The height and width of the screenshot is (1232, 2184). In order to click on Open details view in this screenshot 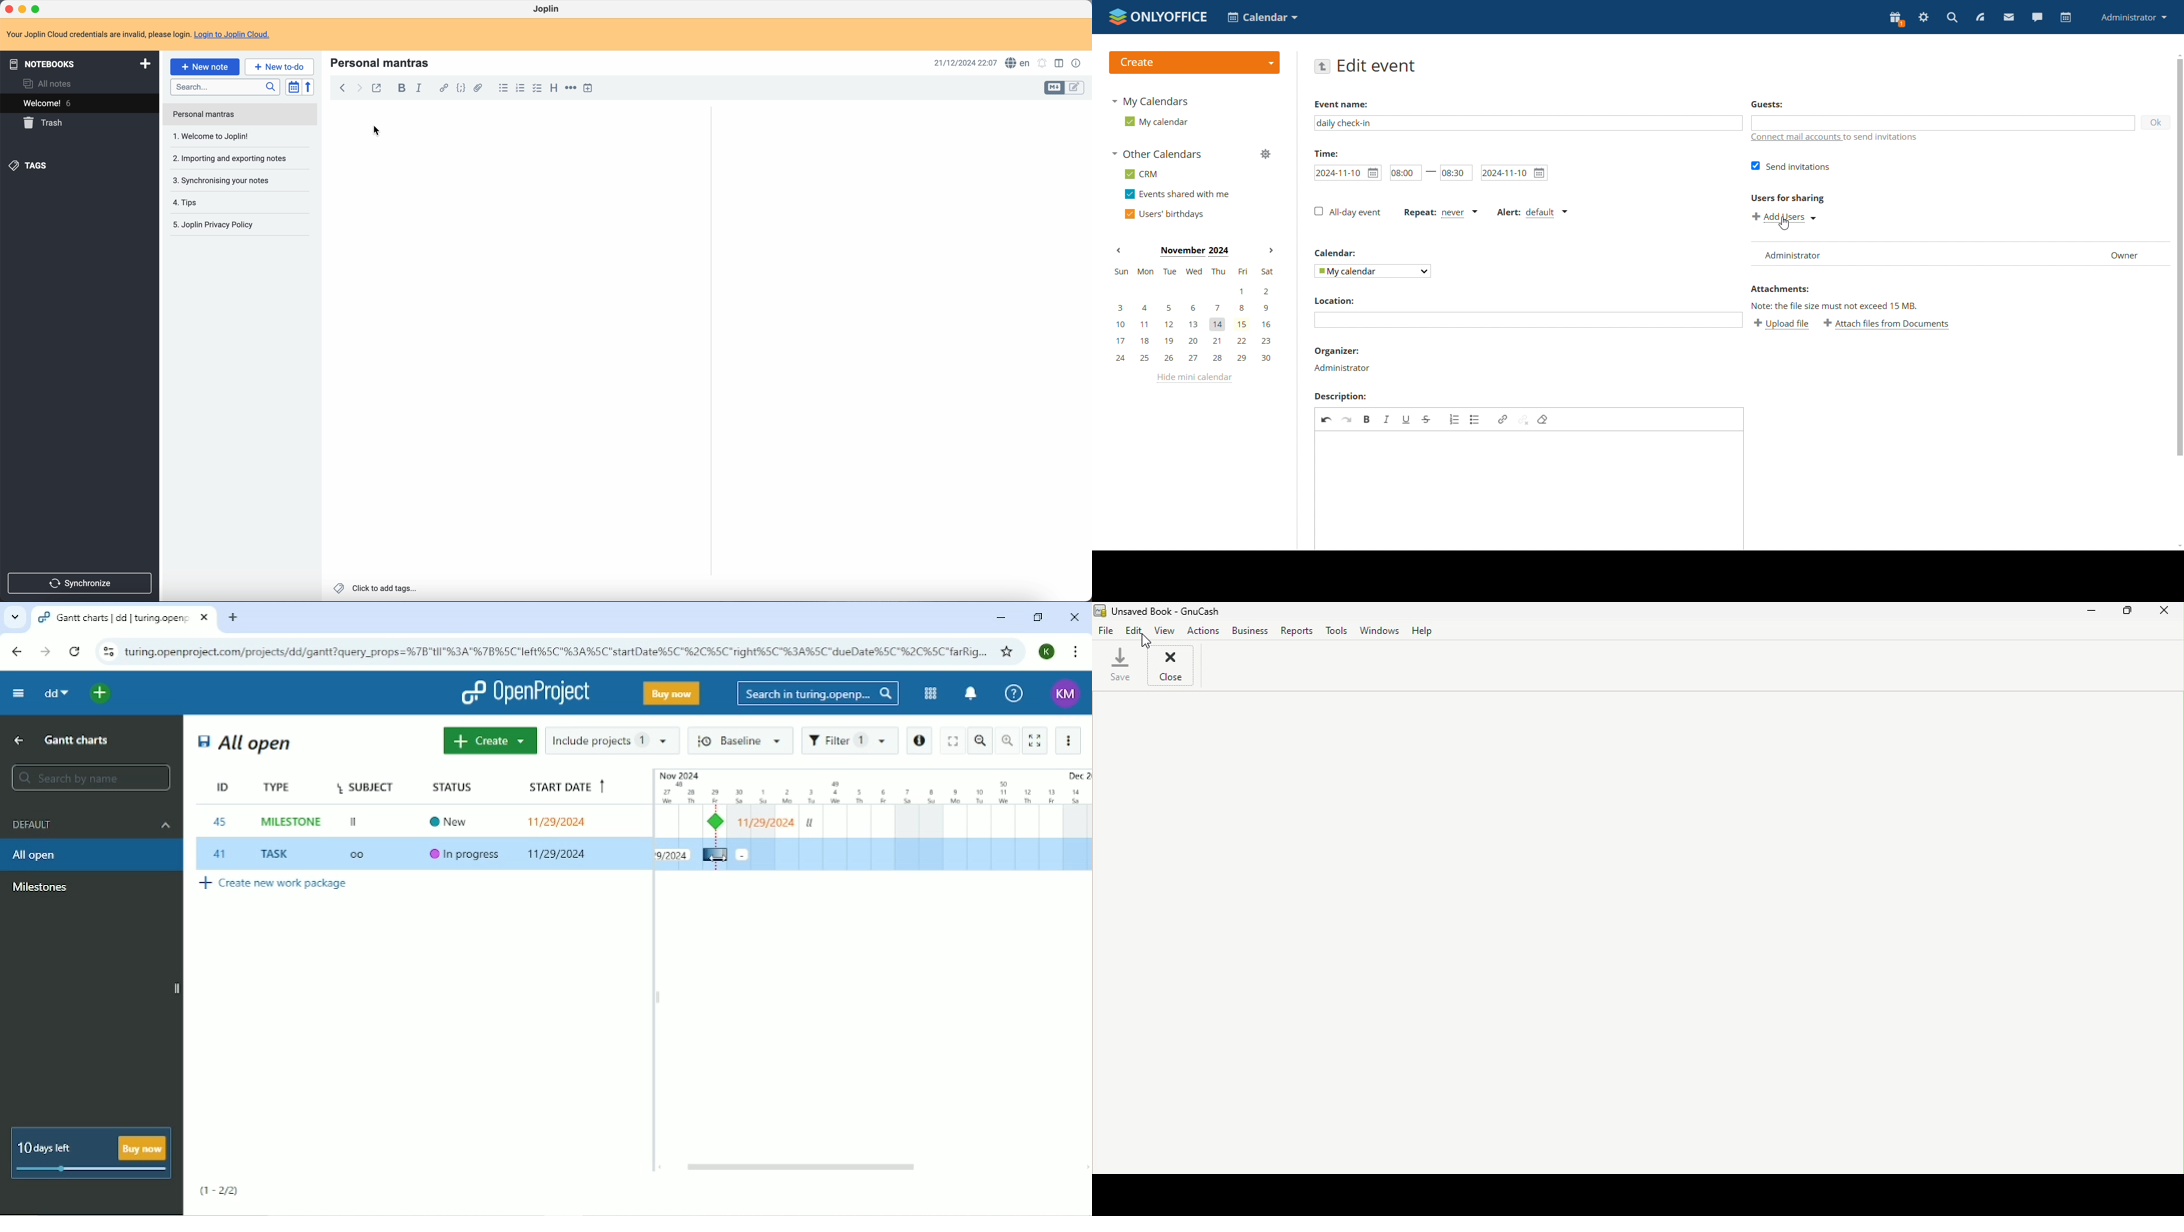, I will do `click(919, 741)`.